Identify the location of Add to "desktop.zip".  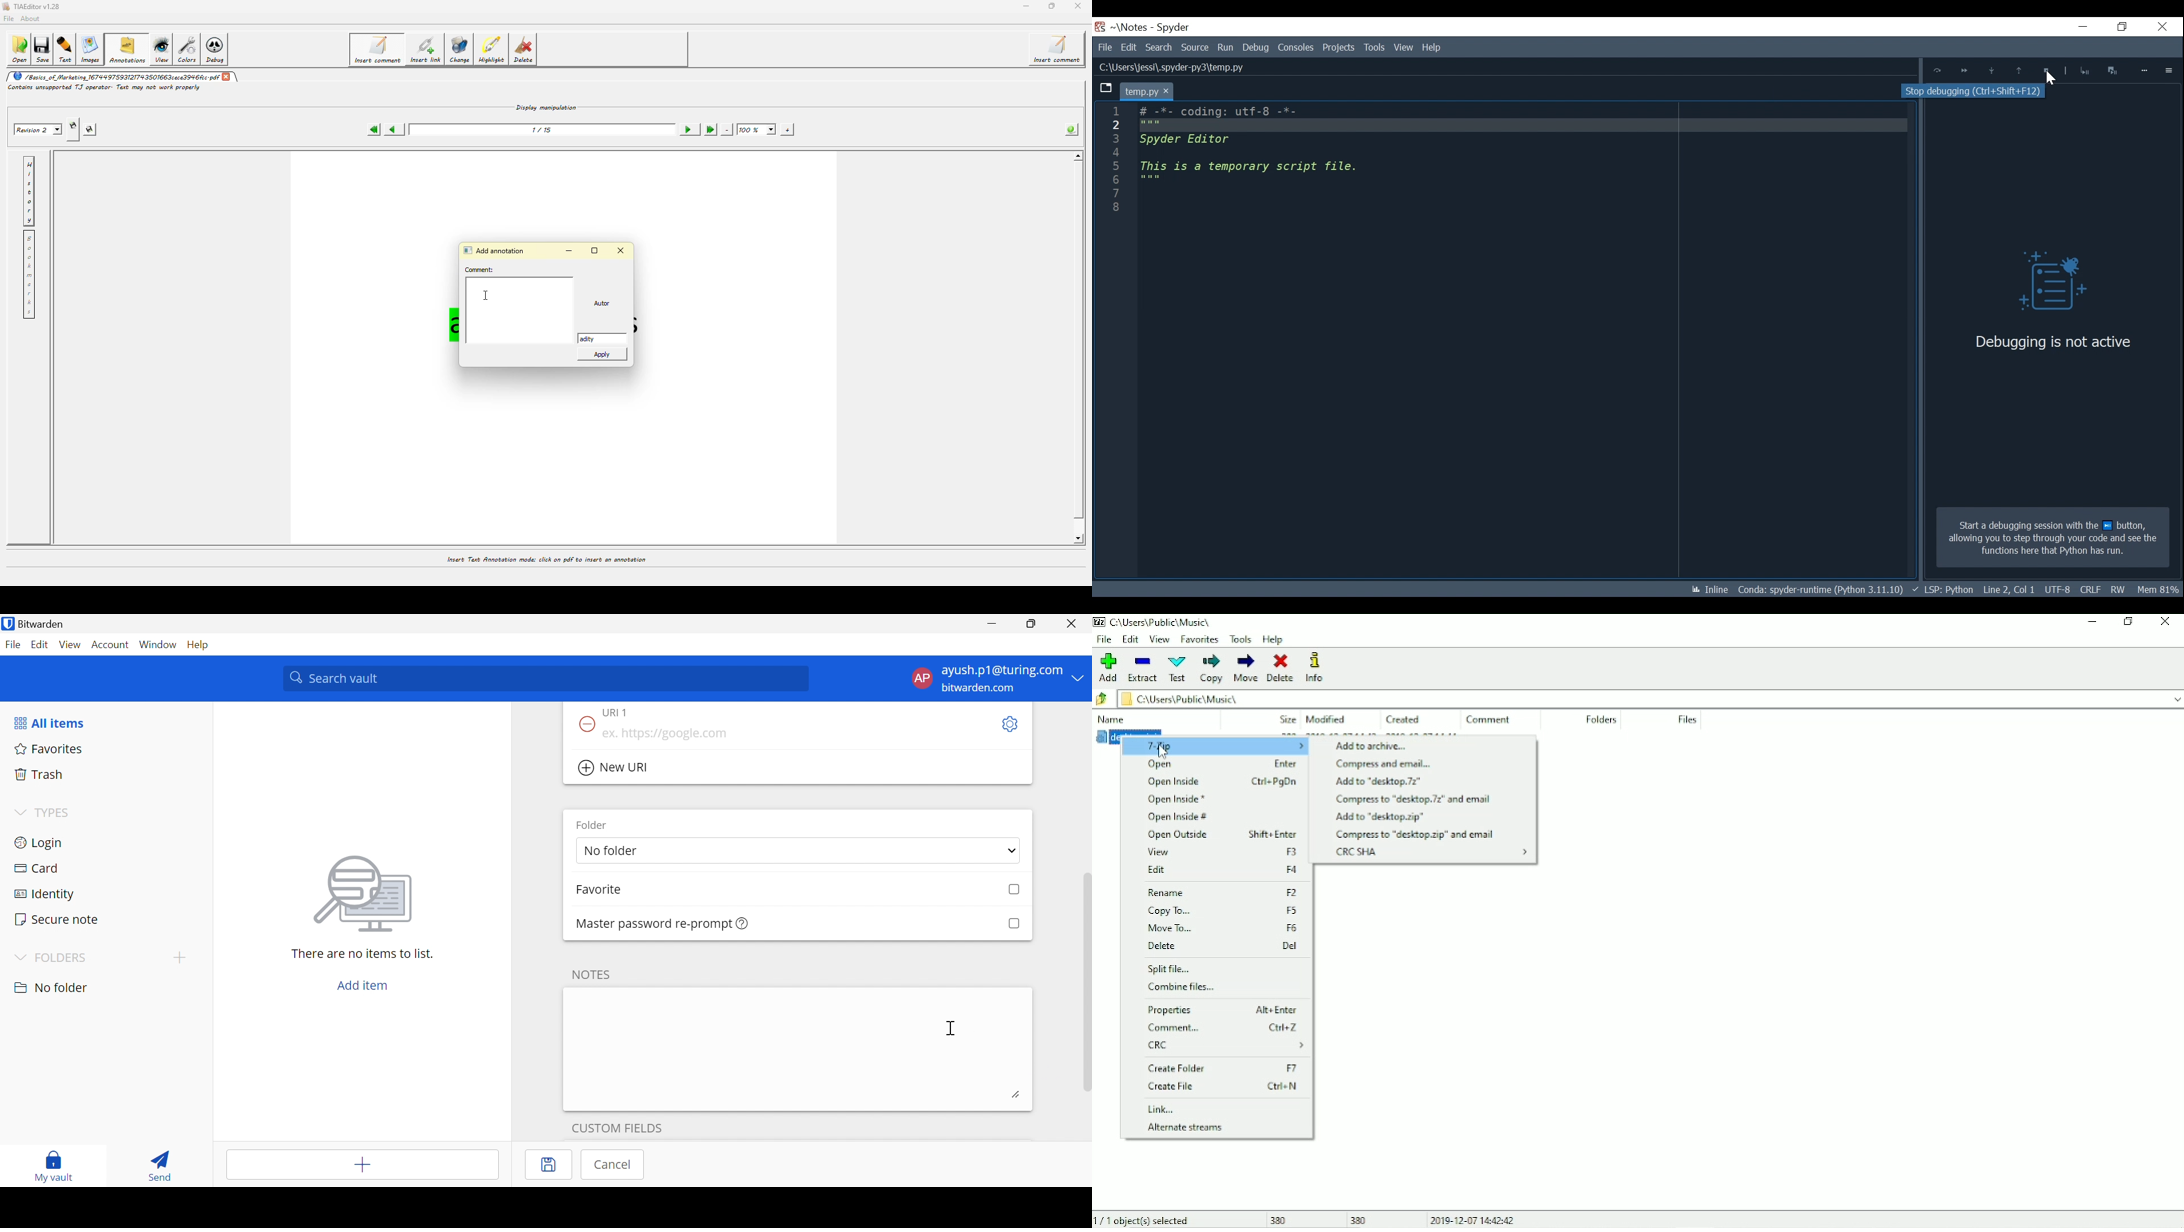
(1379, 818).